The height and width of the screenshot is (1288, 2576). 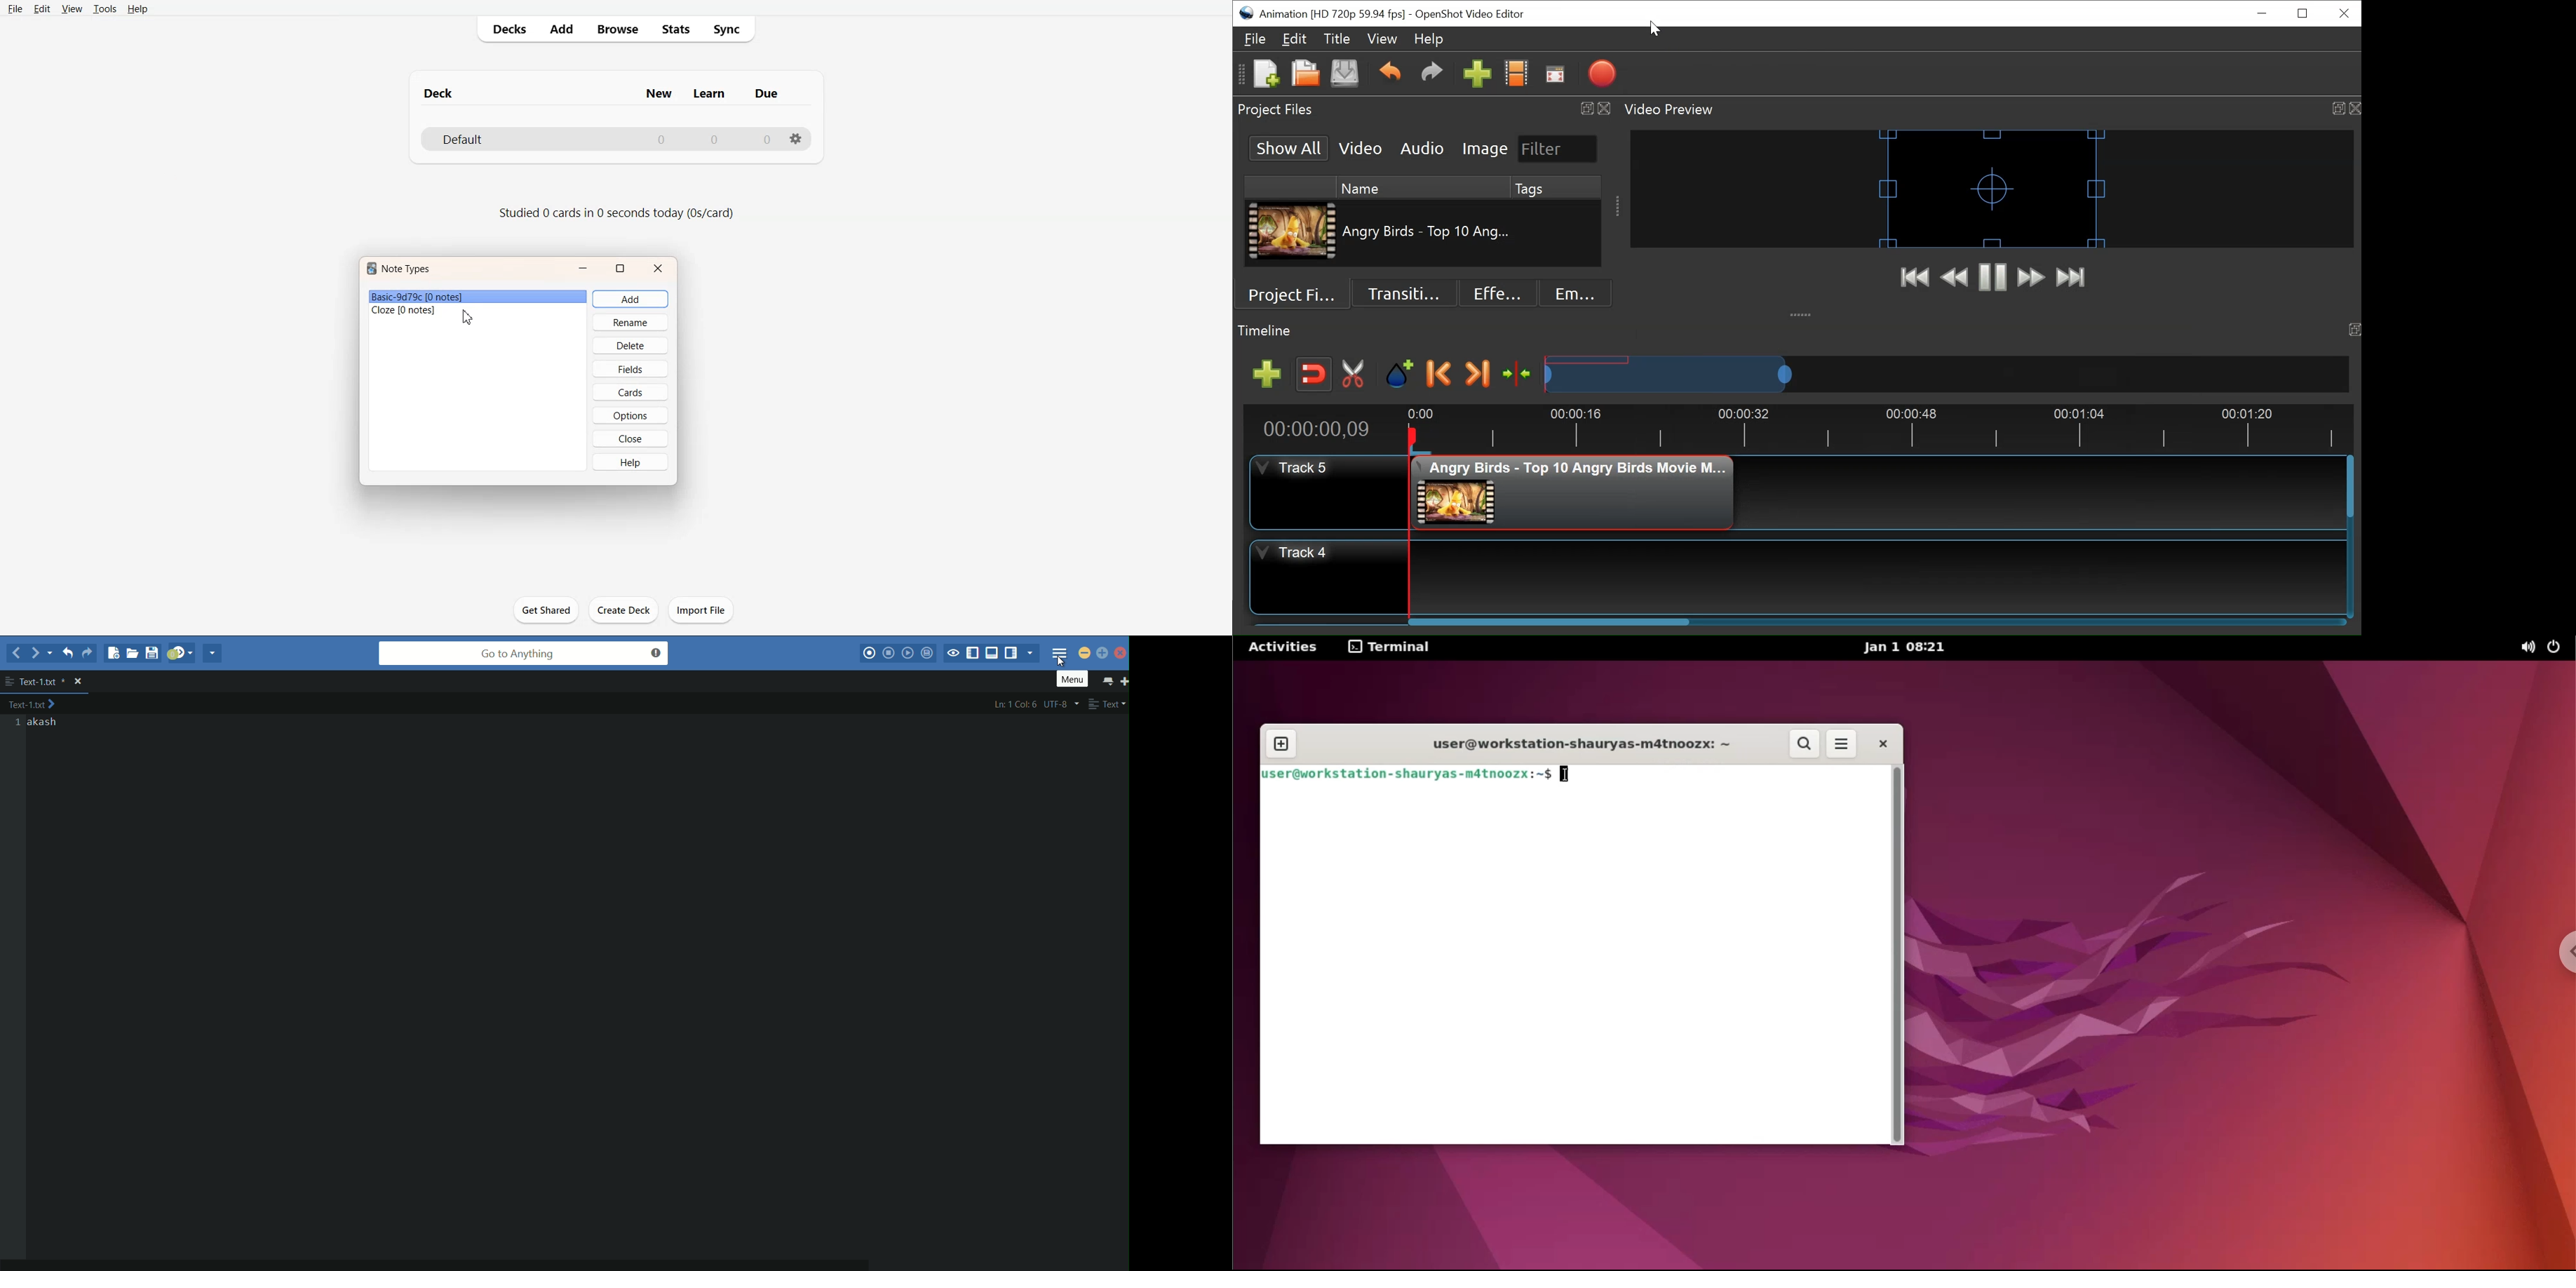 What do you see at coordinates (560, 29) in the screenshot?
I see `Add` at bounding box center [560, 29].